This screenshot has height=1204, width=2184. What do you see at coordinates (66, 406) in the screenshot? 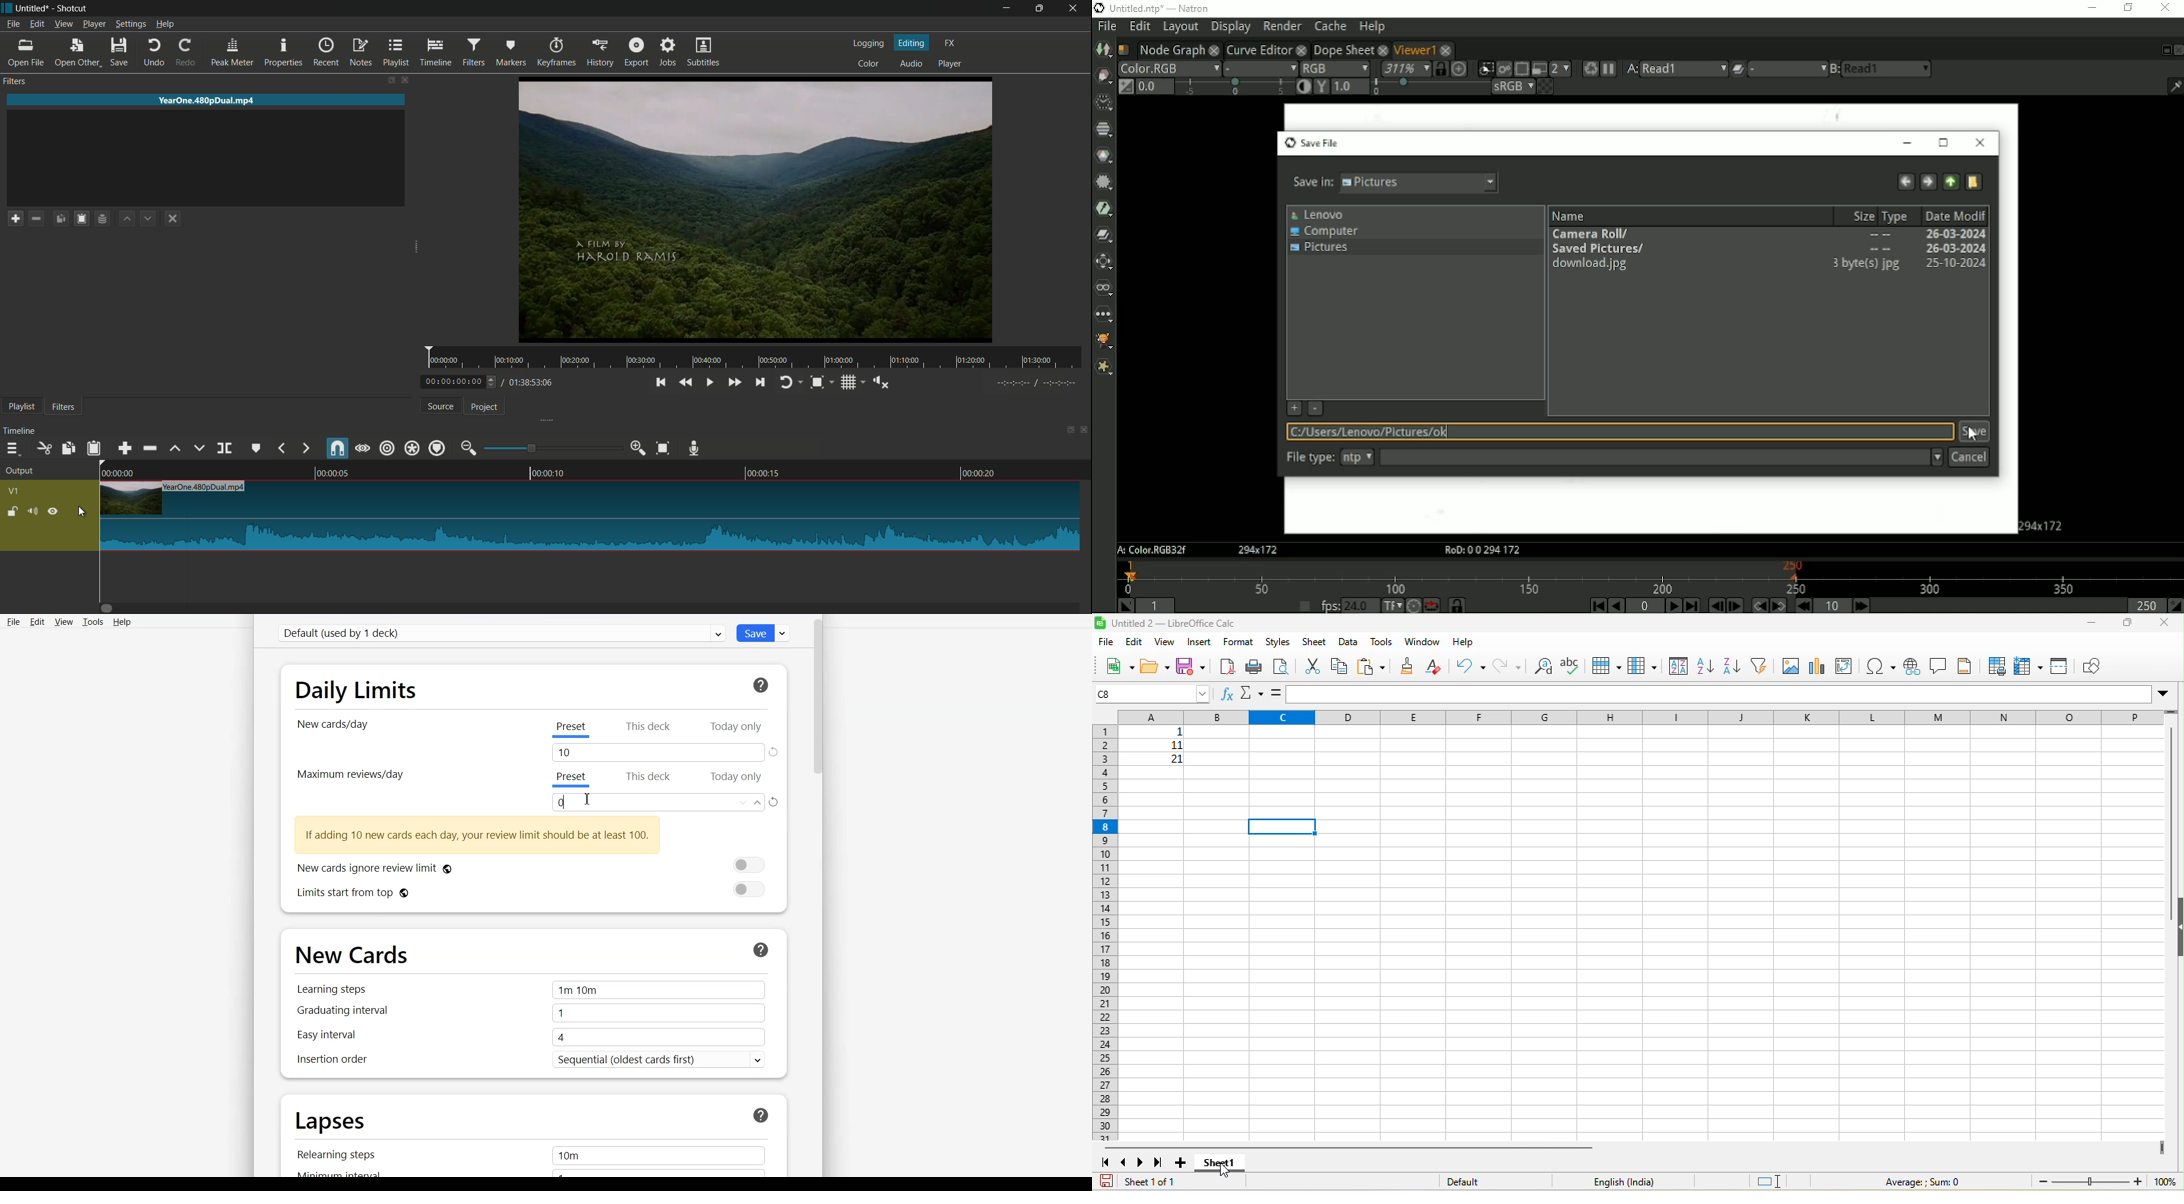
I see `filters` at bounding box center [66, 406].